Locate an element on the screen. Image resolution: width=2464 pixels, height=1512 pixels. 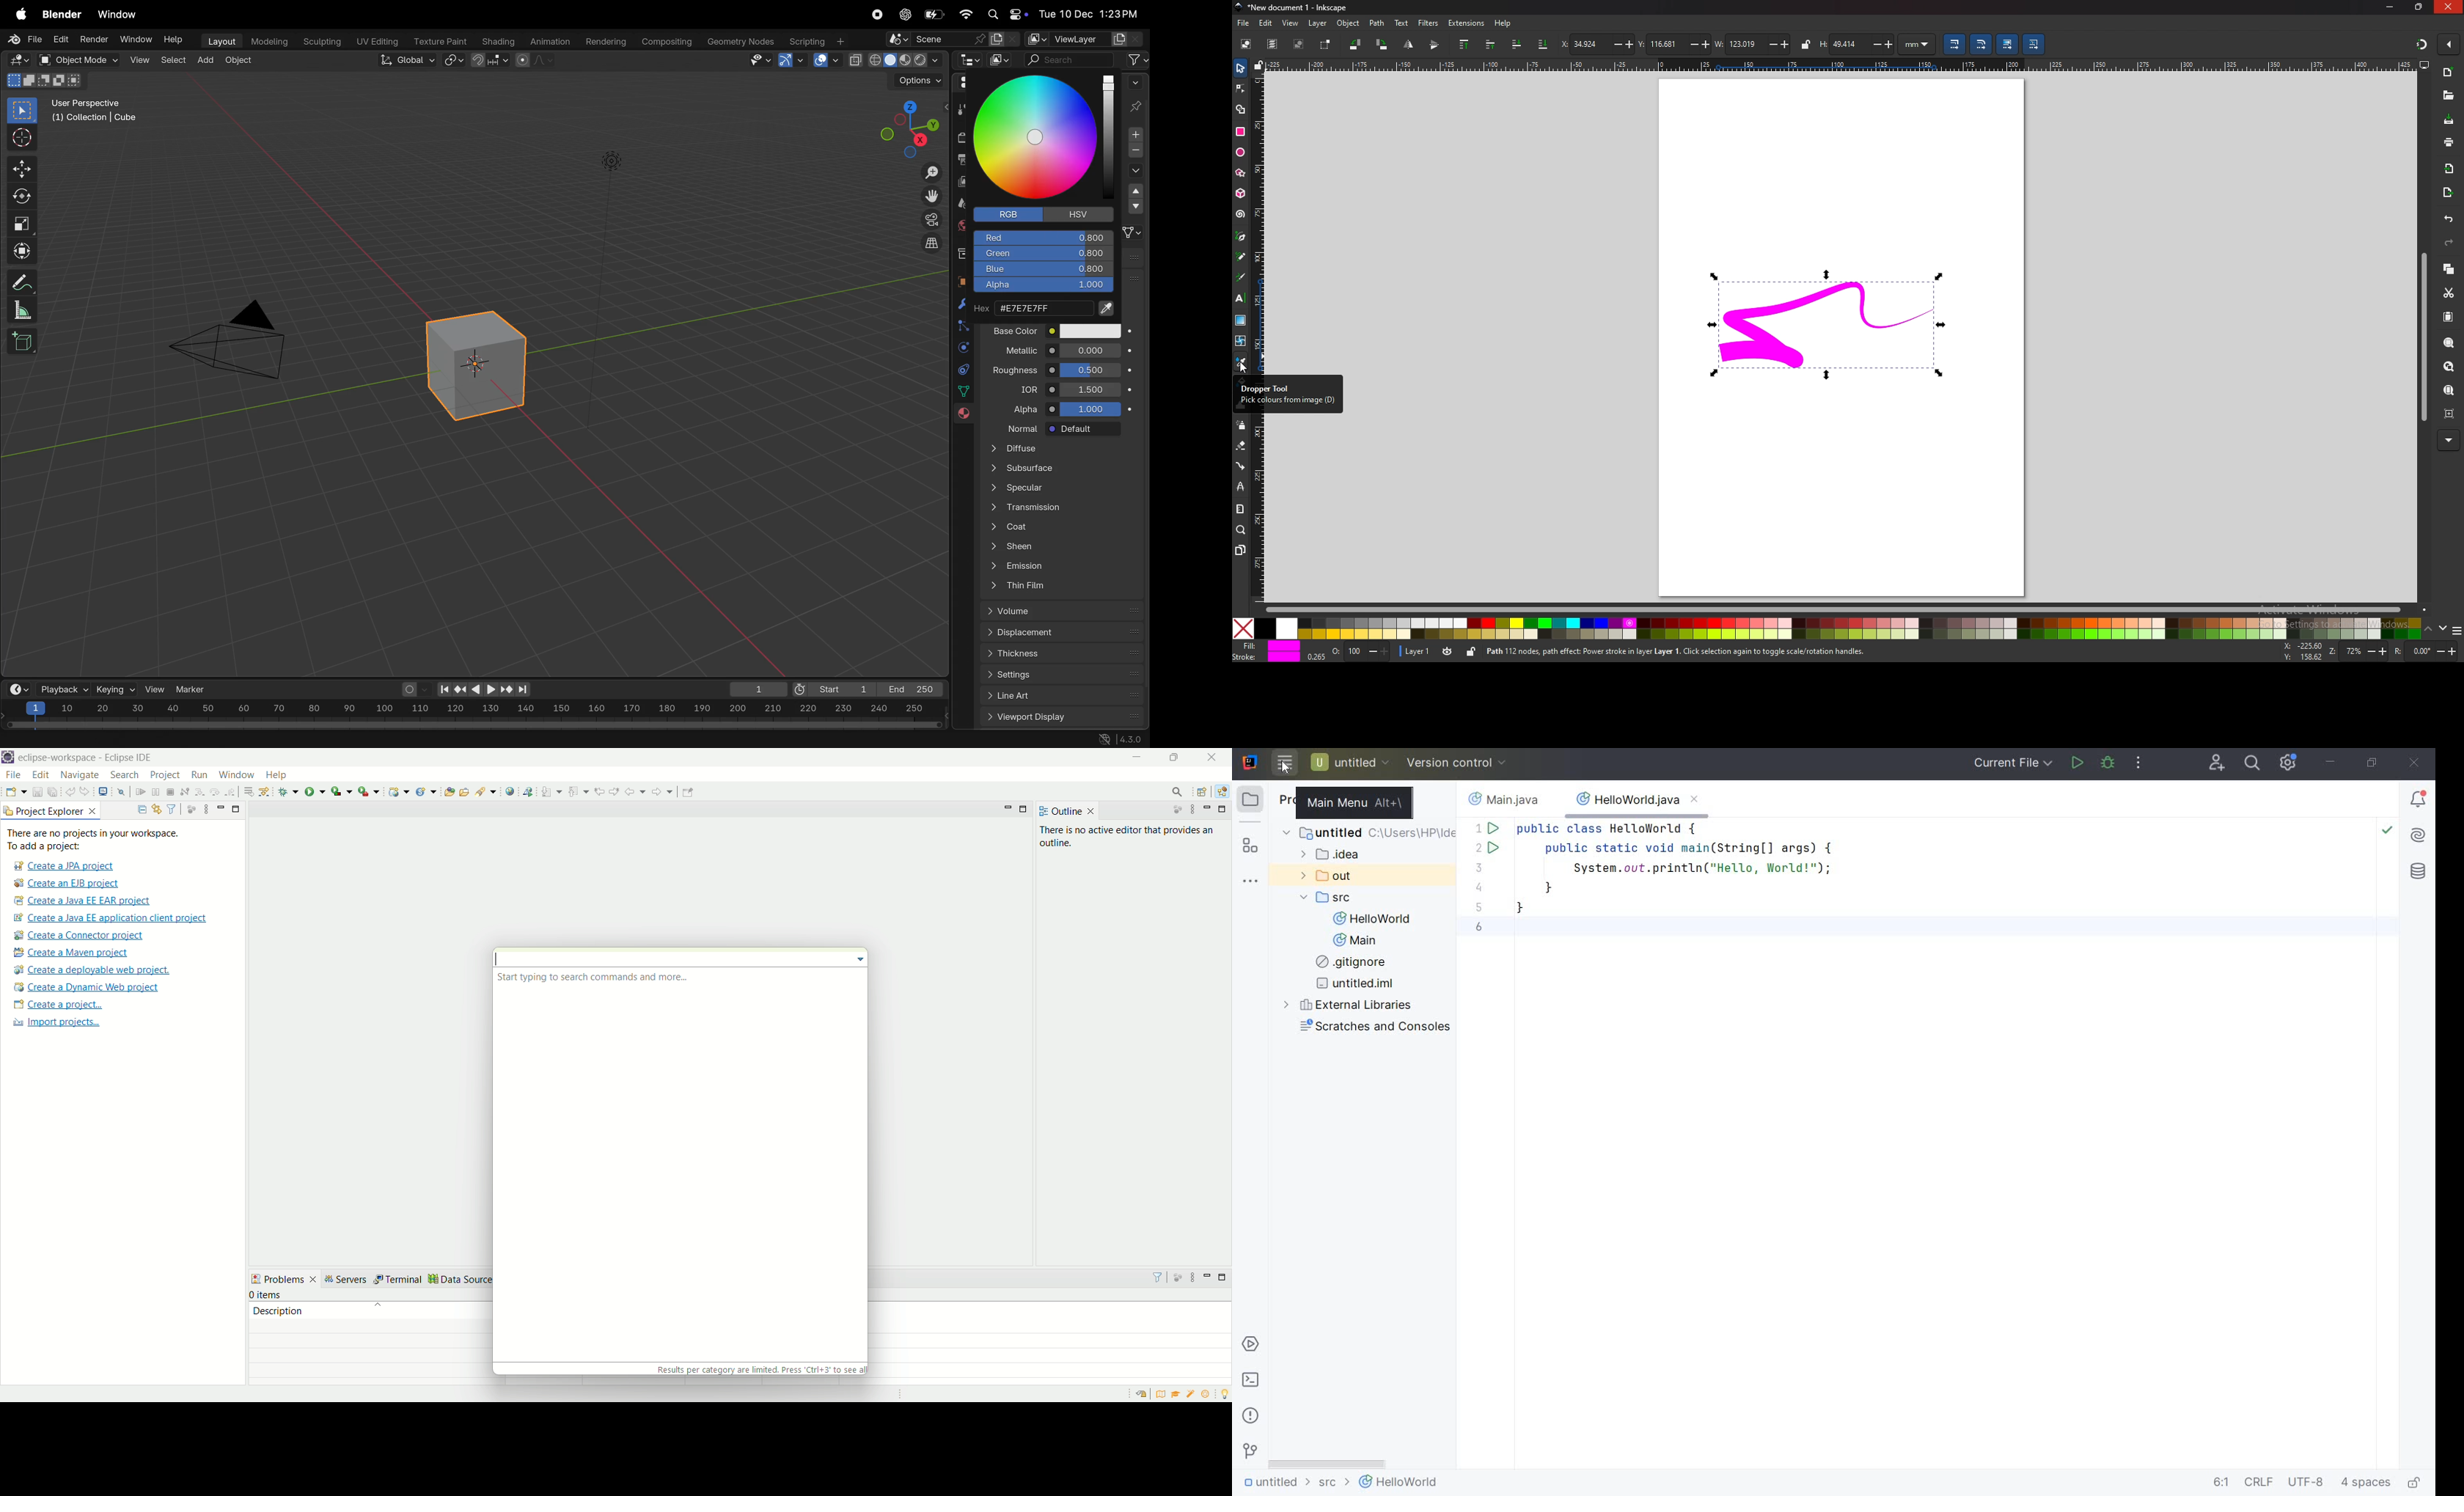
code with me is located at coordinates (2215, 762).